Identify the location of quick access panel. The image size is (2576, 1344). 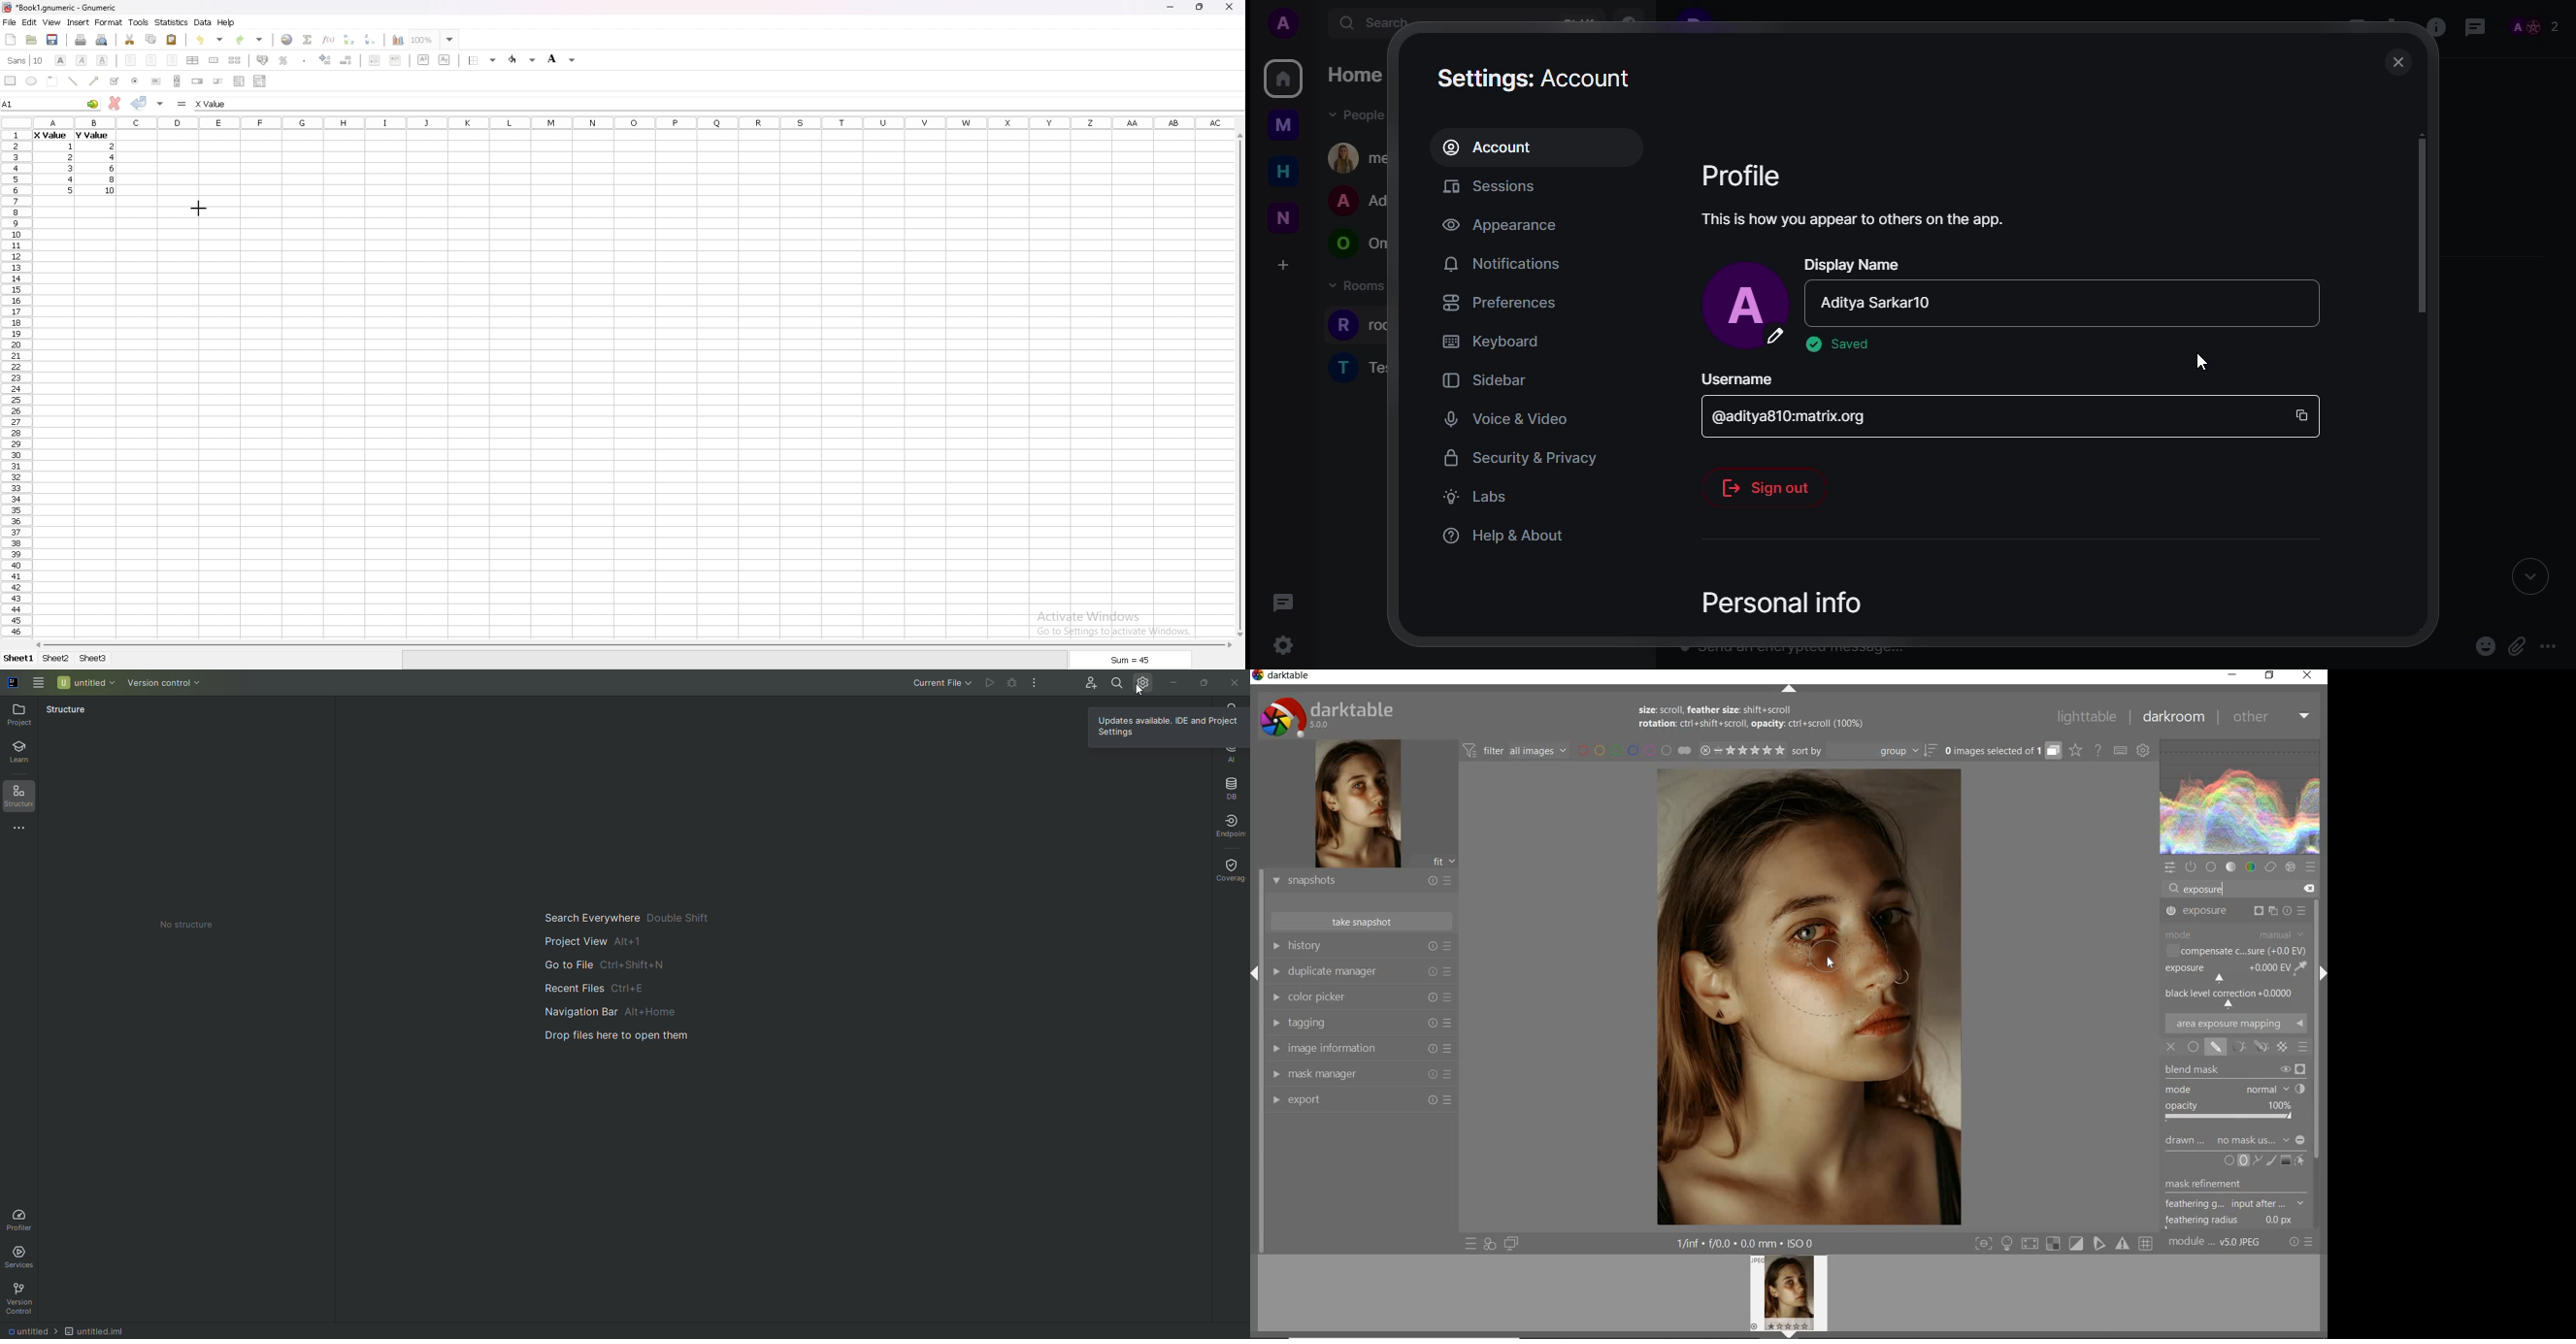
(2169, 868).